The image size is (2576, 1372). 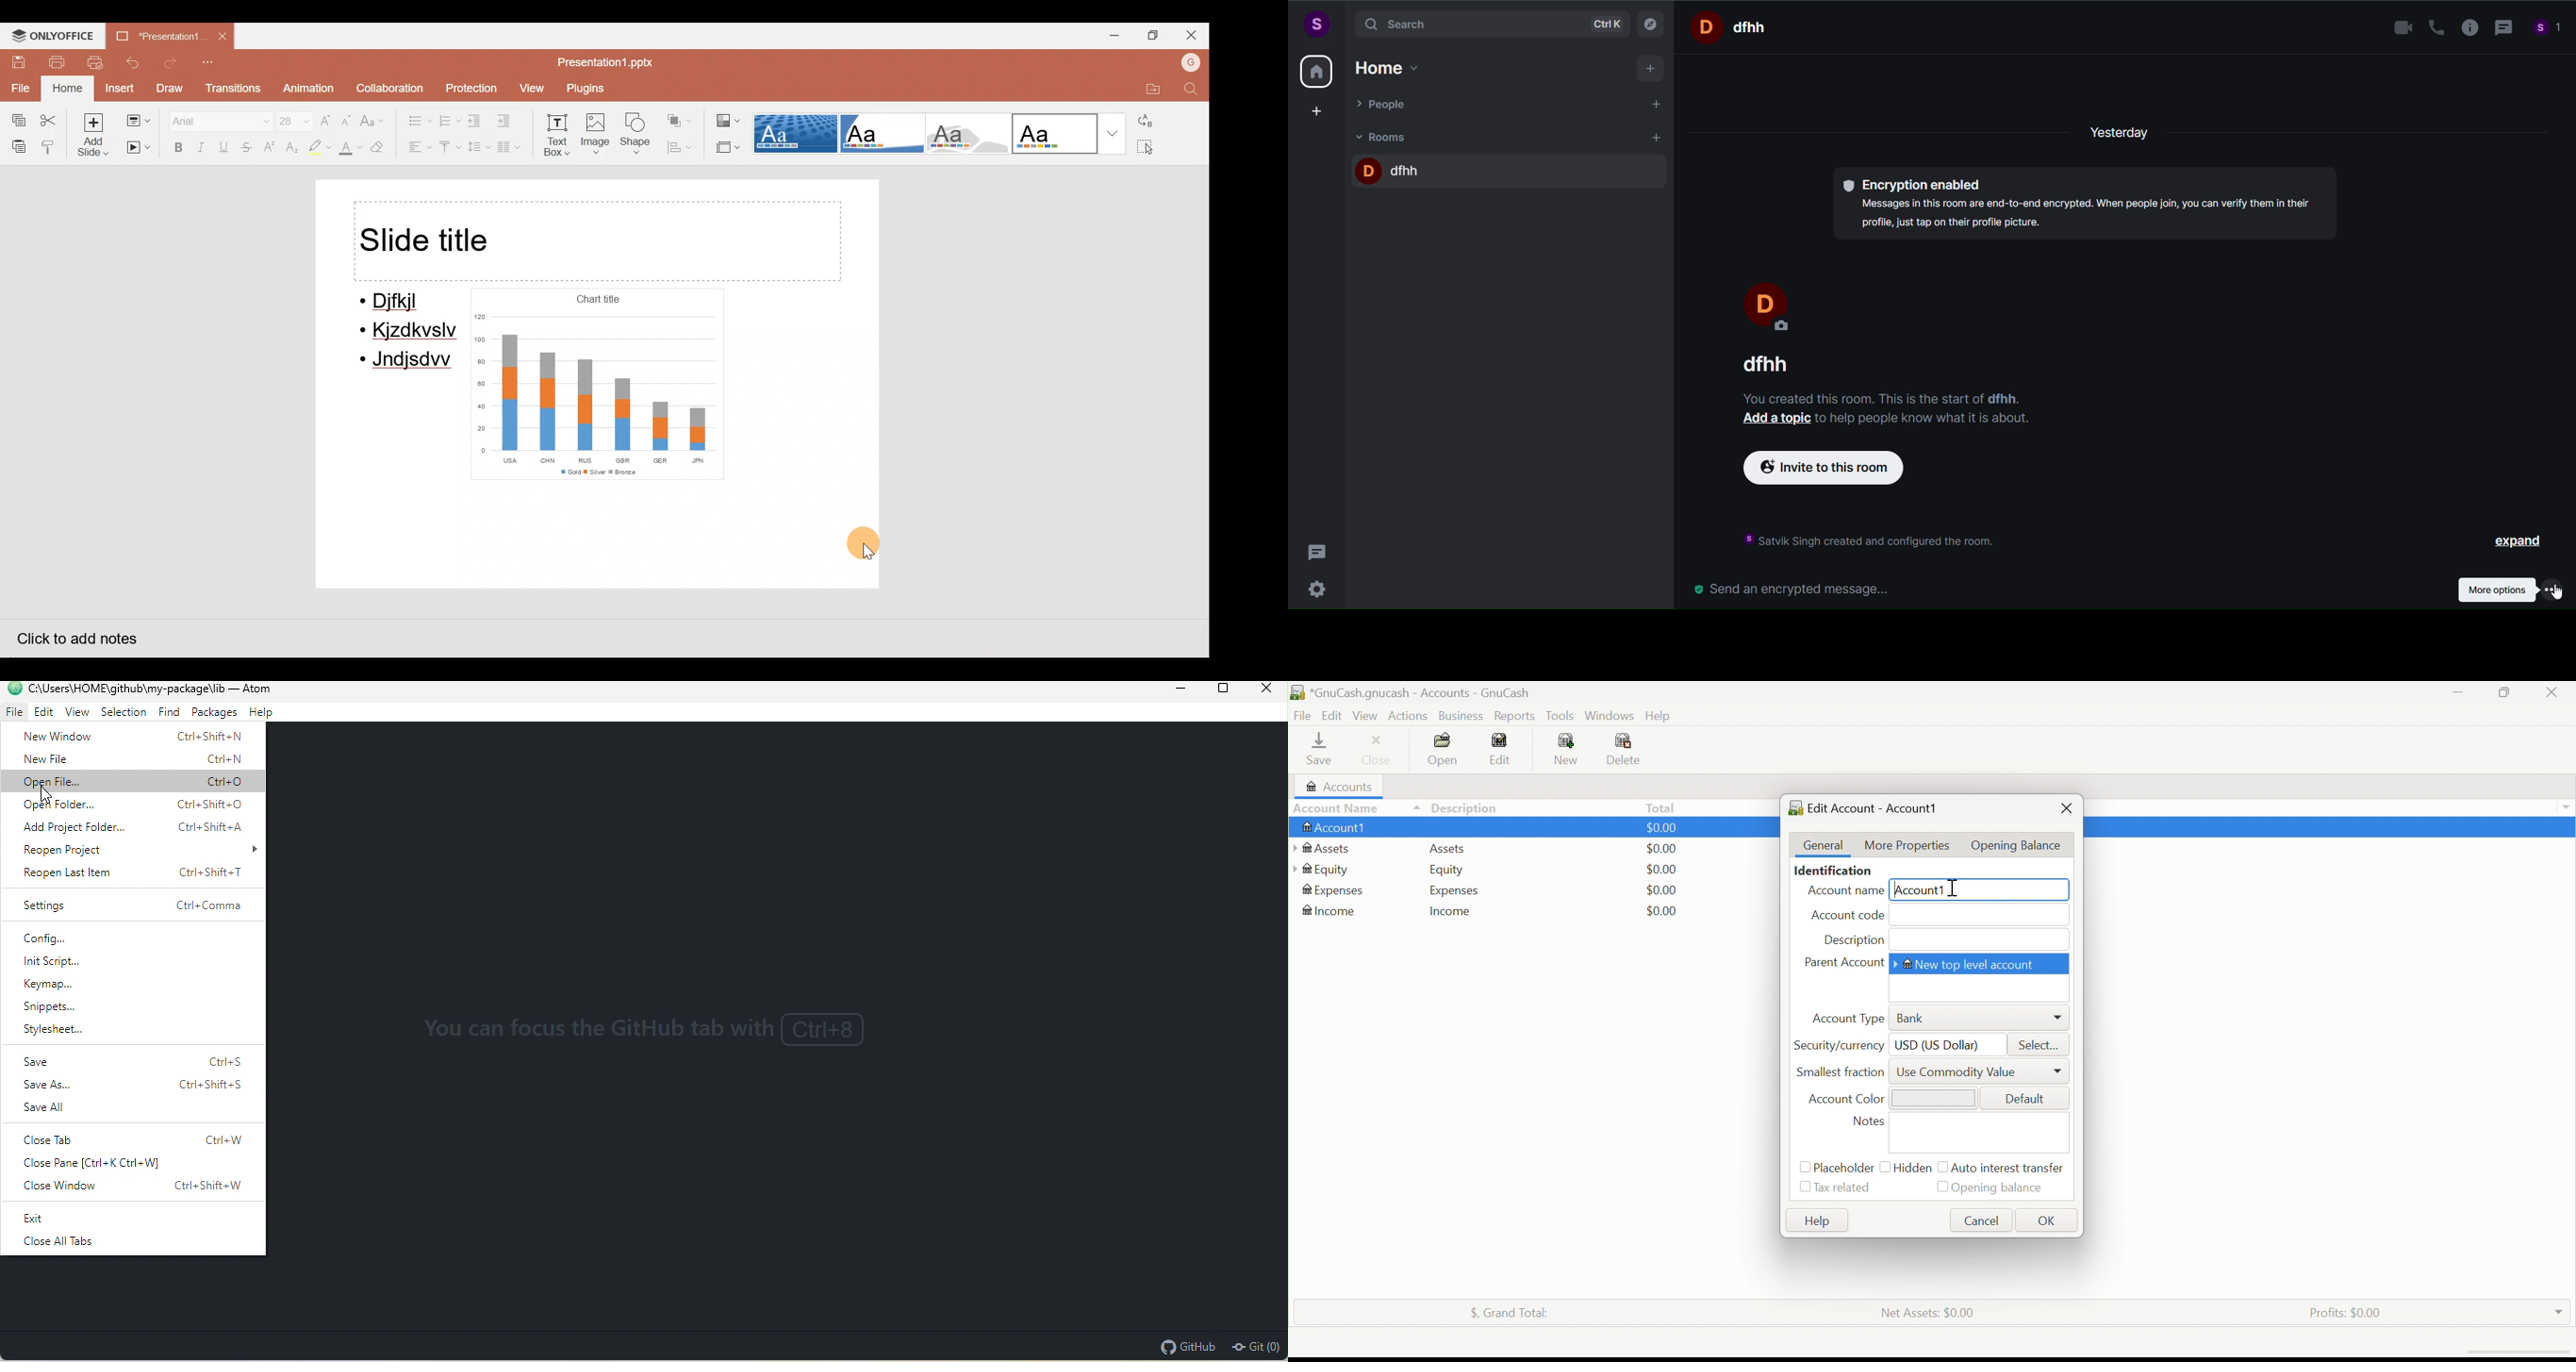 What do you see at coordinates (102, 1165) in the screenshot?
I see `close pane` at bounding box center [102, 1165].